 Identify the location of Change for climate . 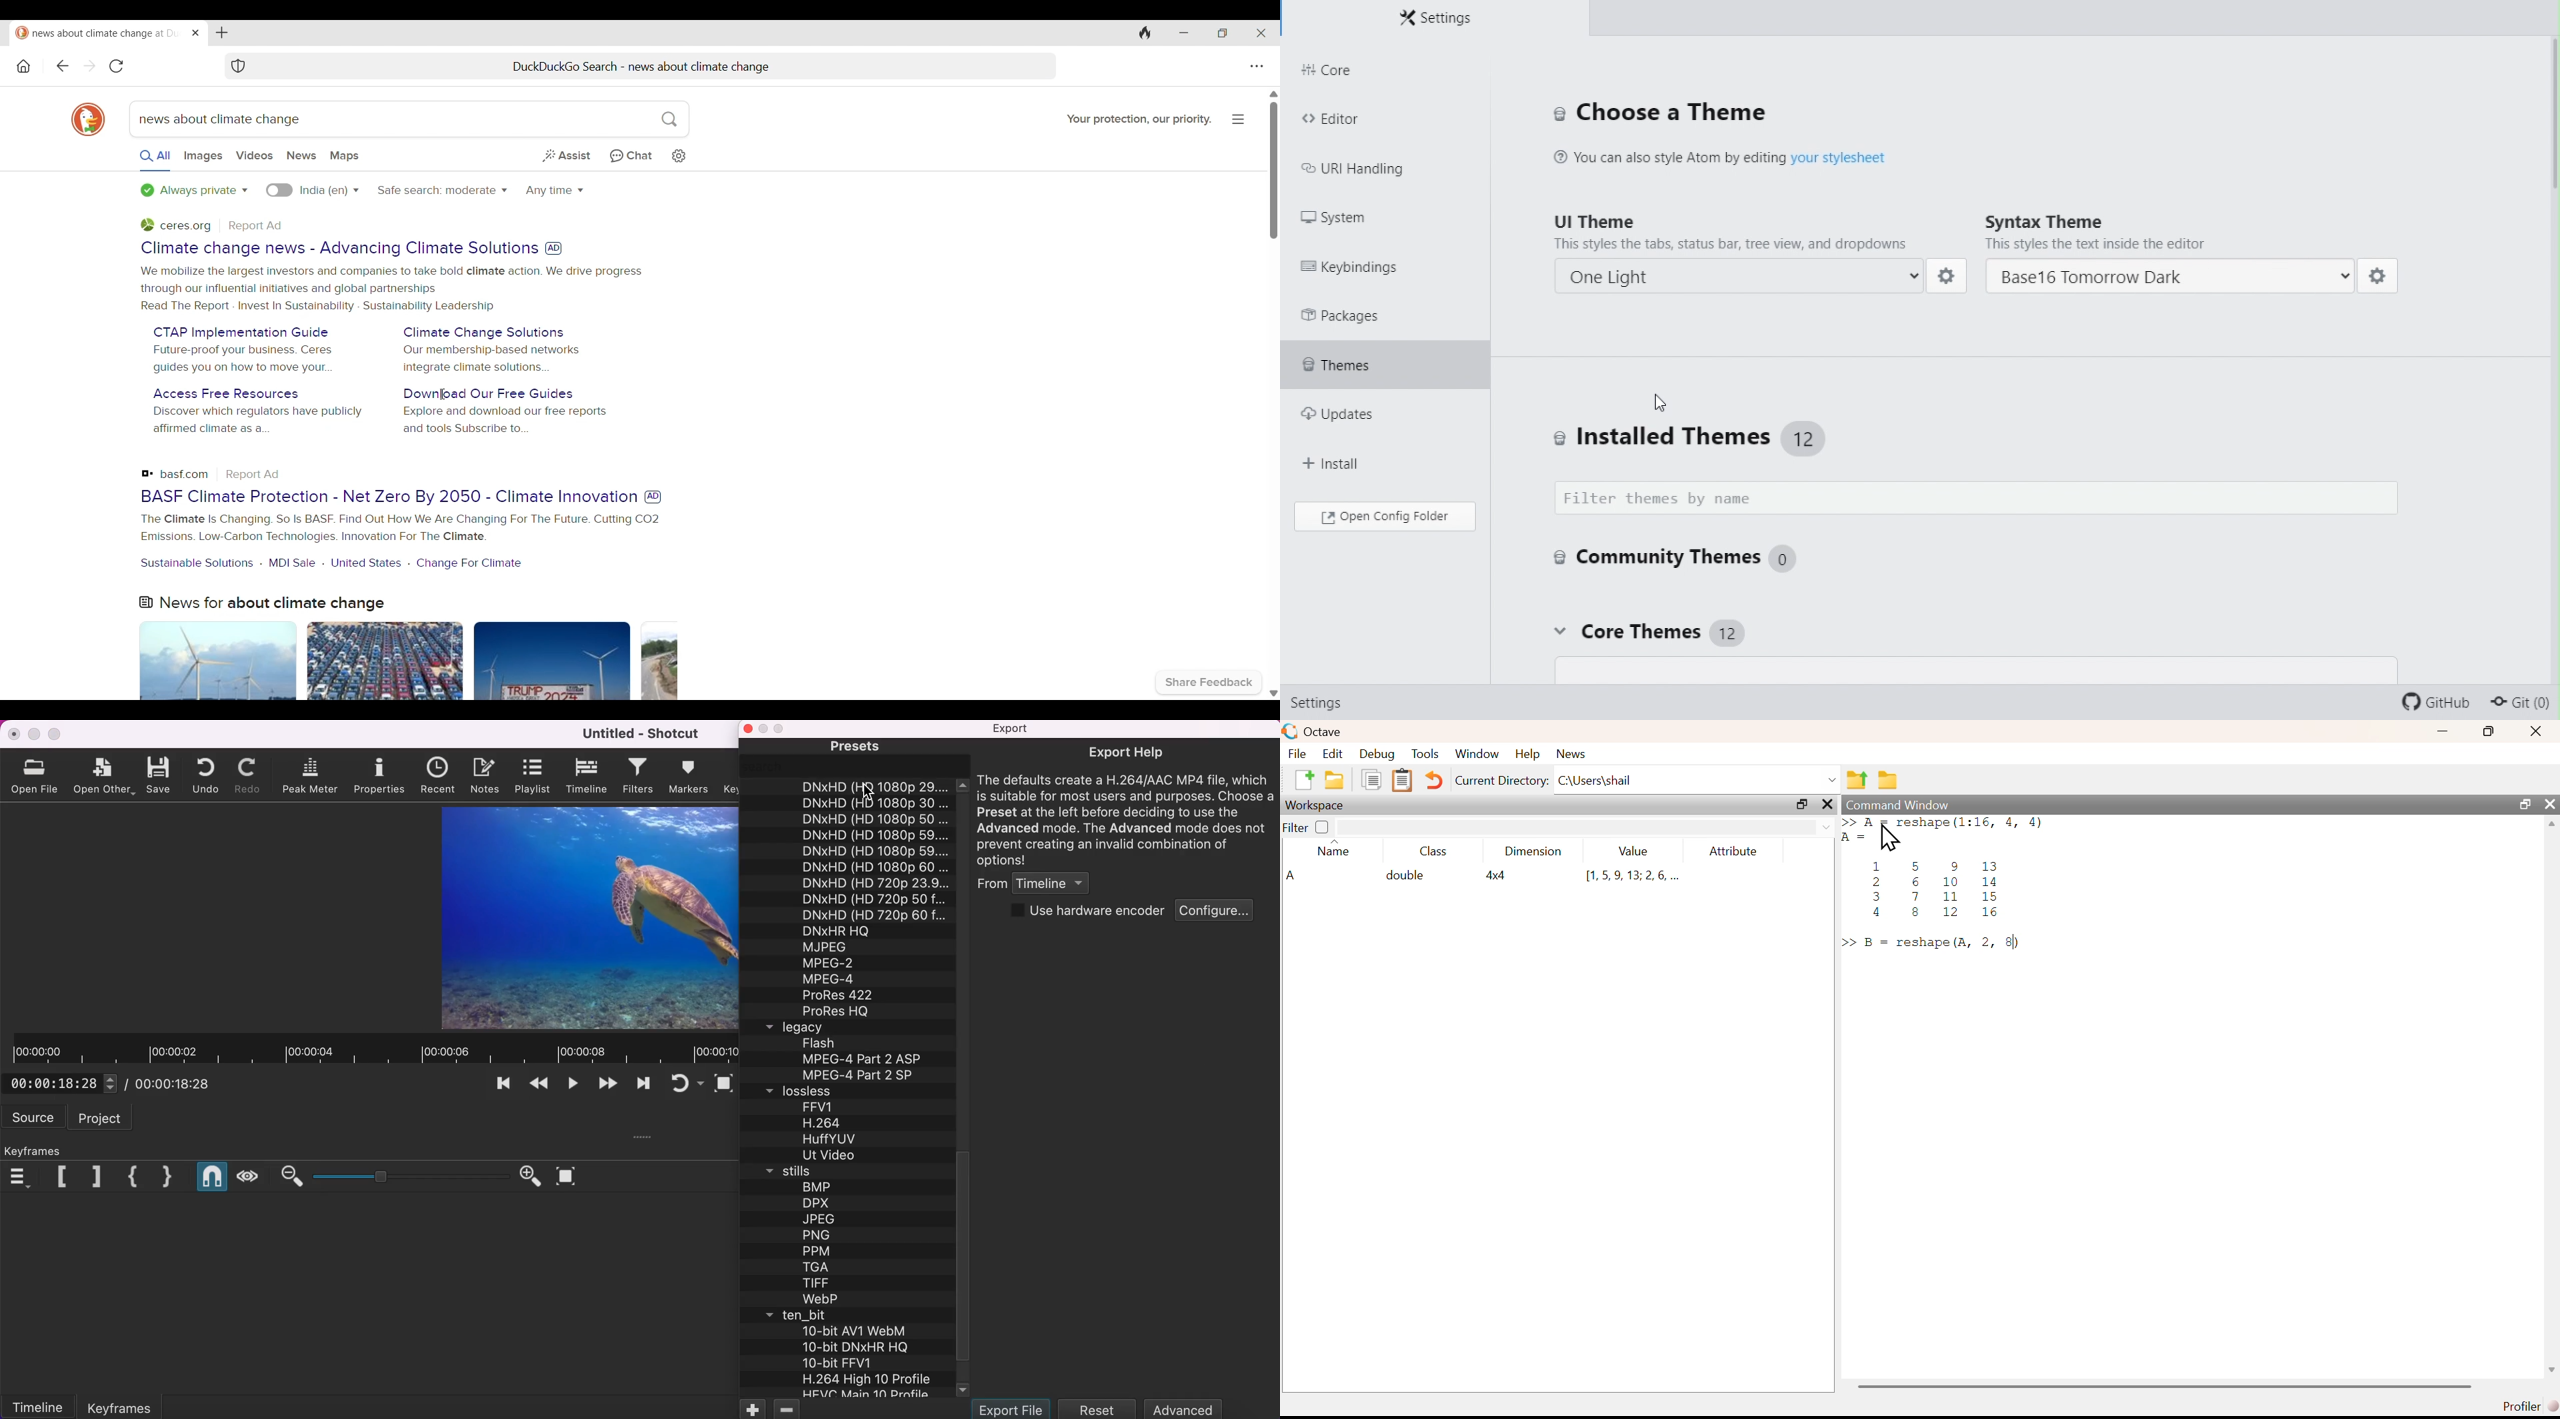
(470, 562).